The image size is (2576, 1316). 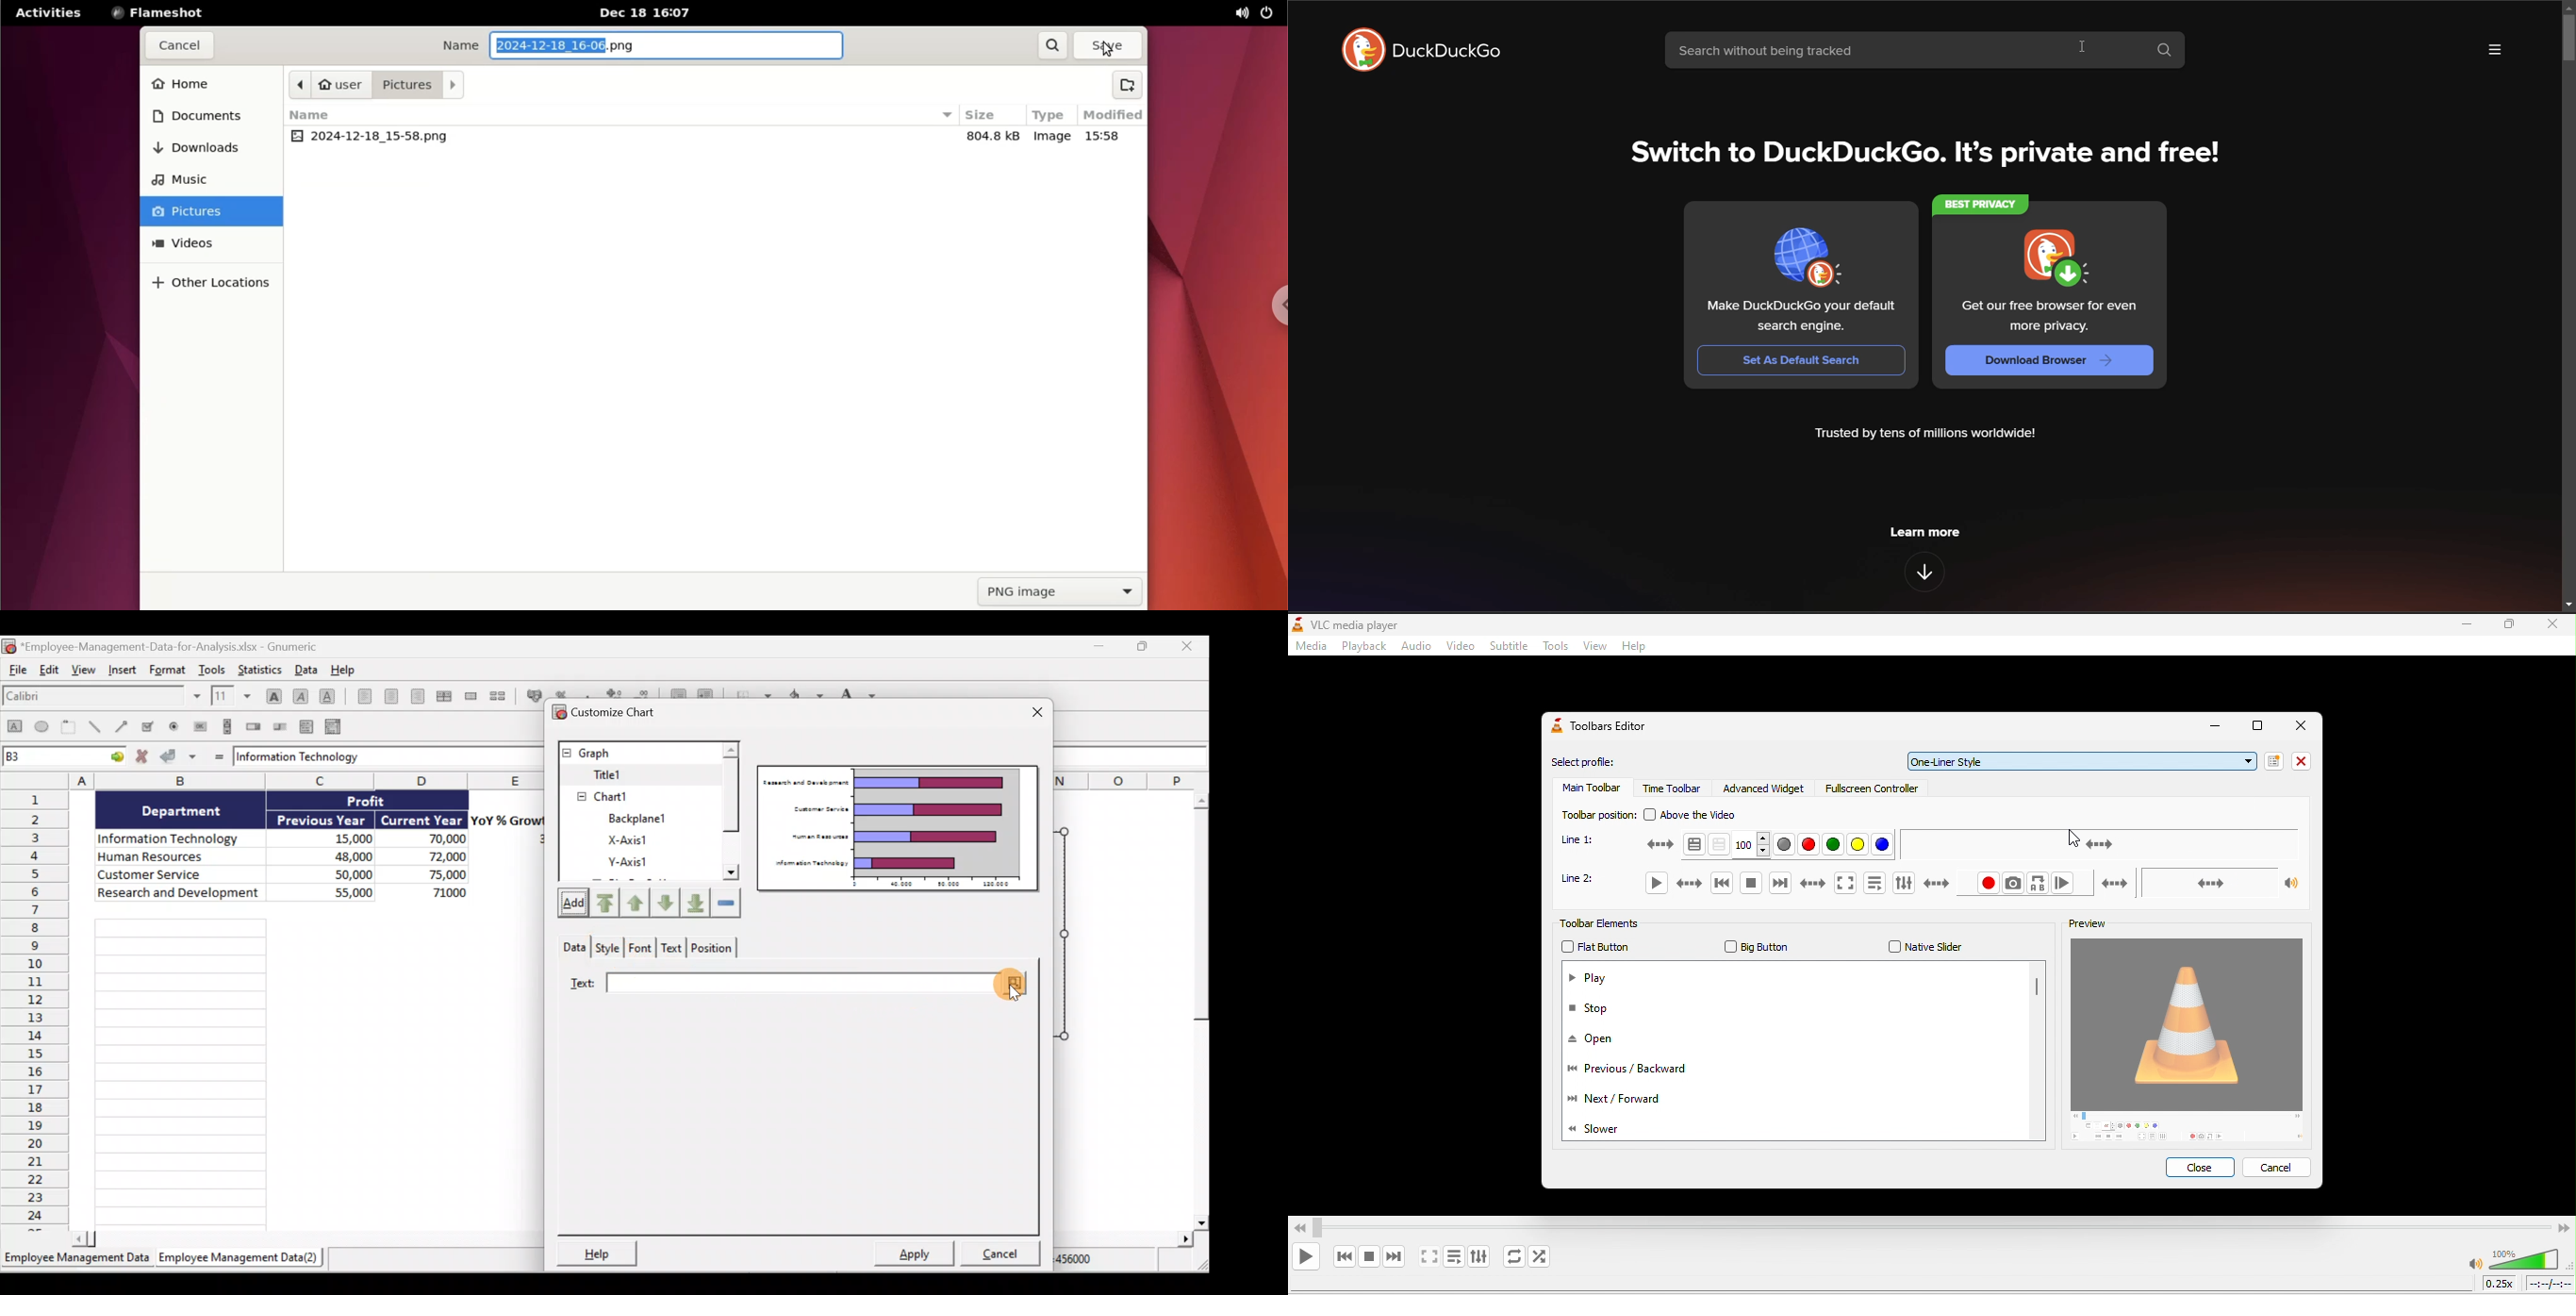 What do you see at coordinates (639, 751) in the screenshot?
I see `Graph` at bounding box center [639, 751].